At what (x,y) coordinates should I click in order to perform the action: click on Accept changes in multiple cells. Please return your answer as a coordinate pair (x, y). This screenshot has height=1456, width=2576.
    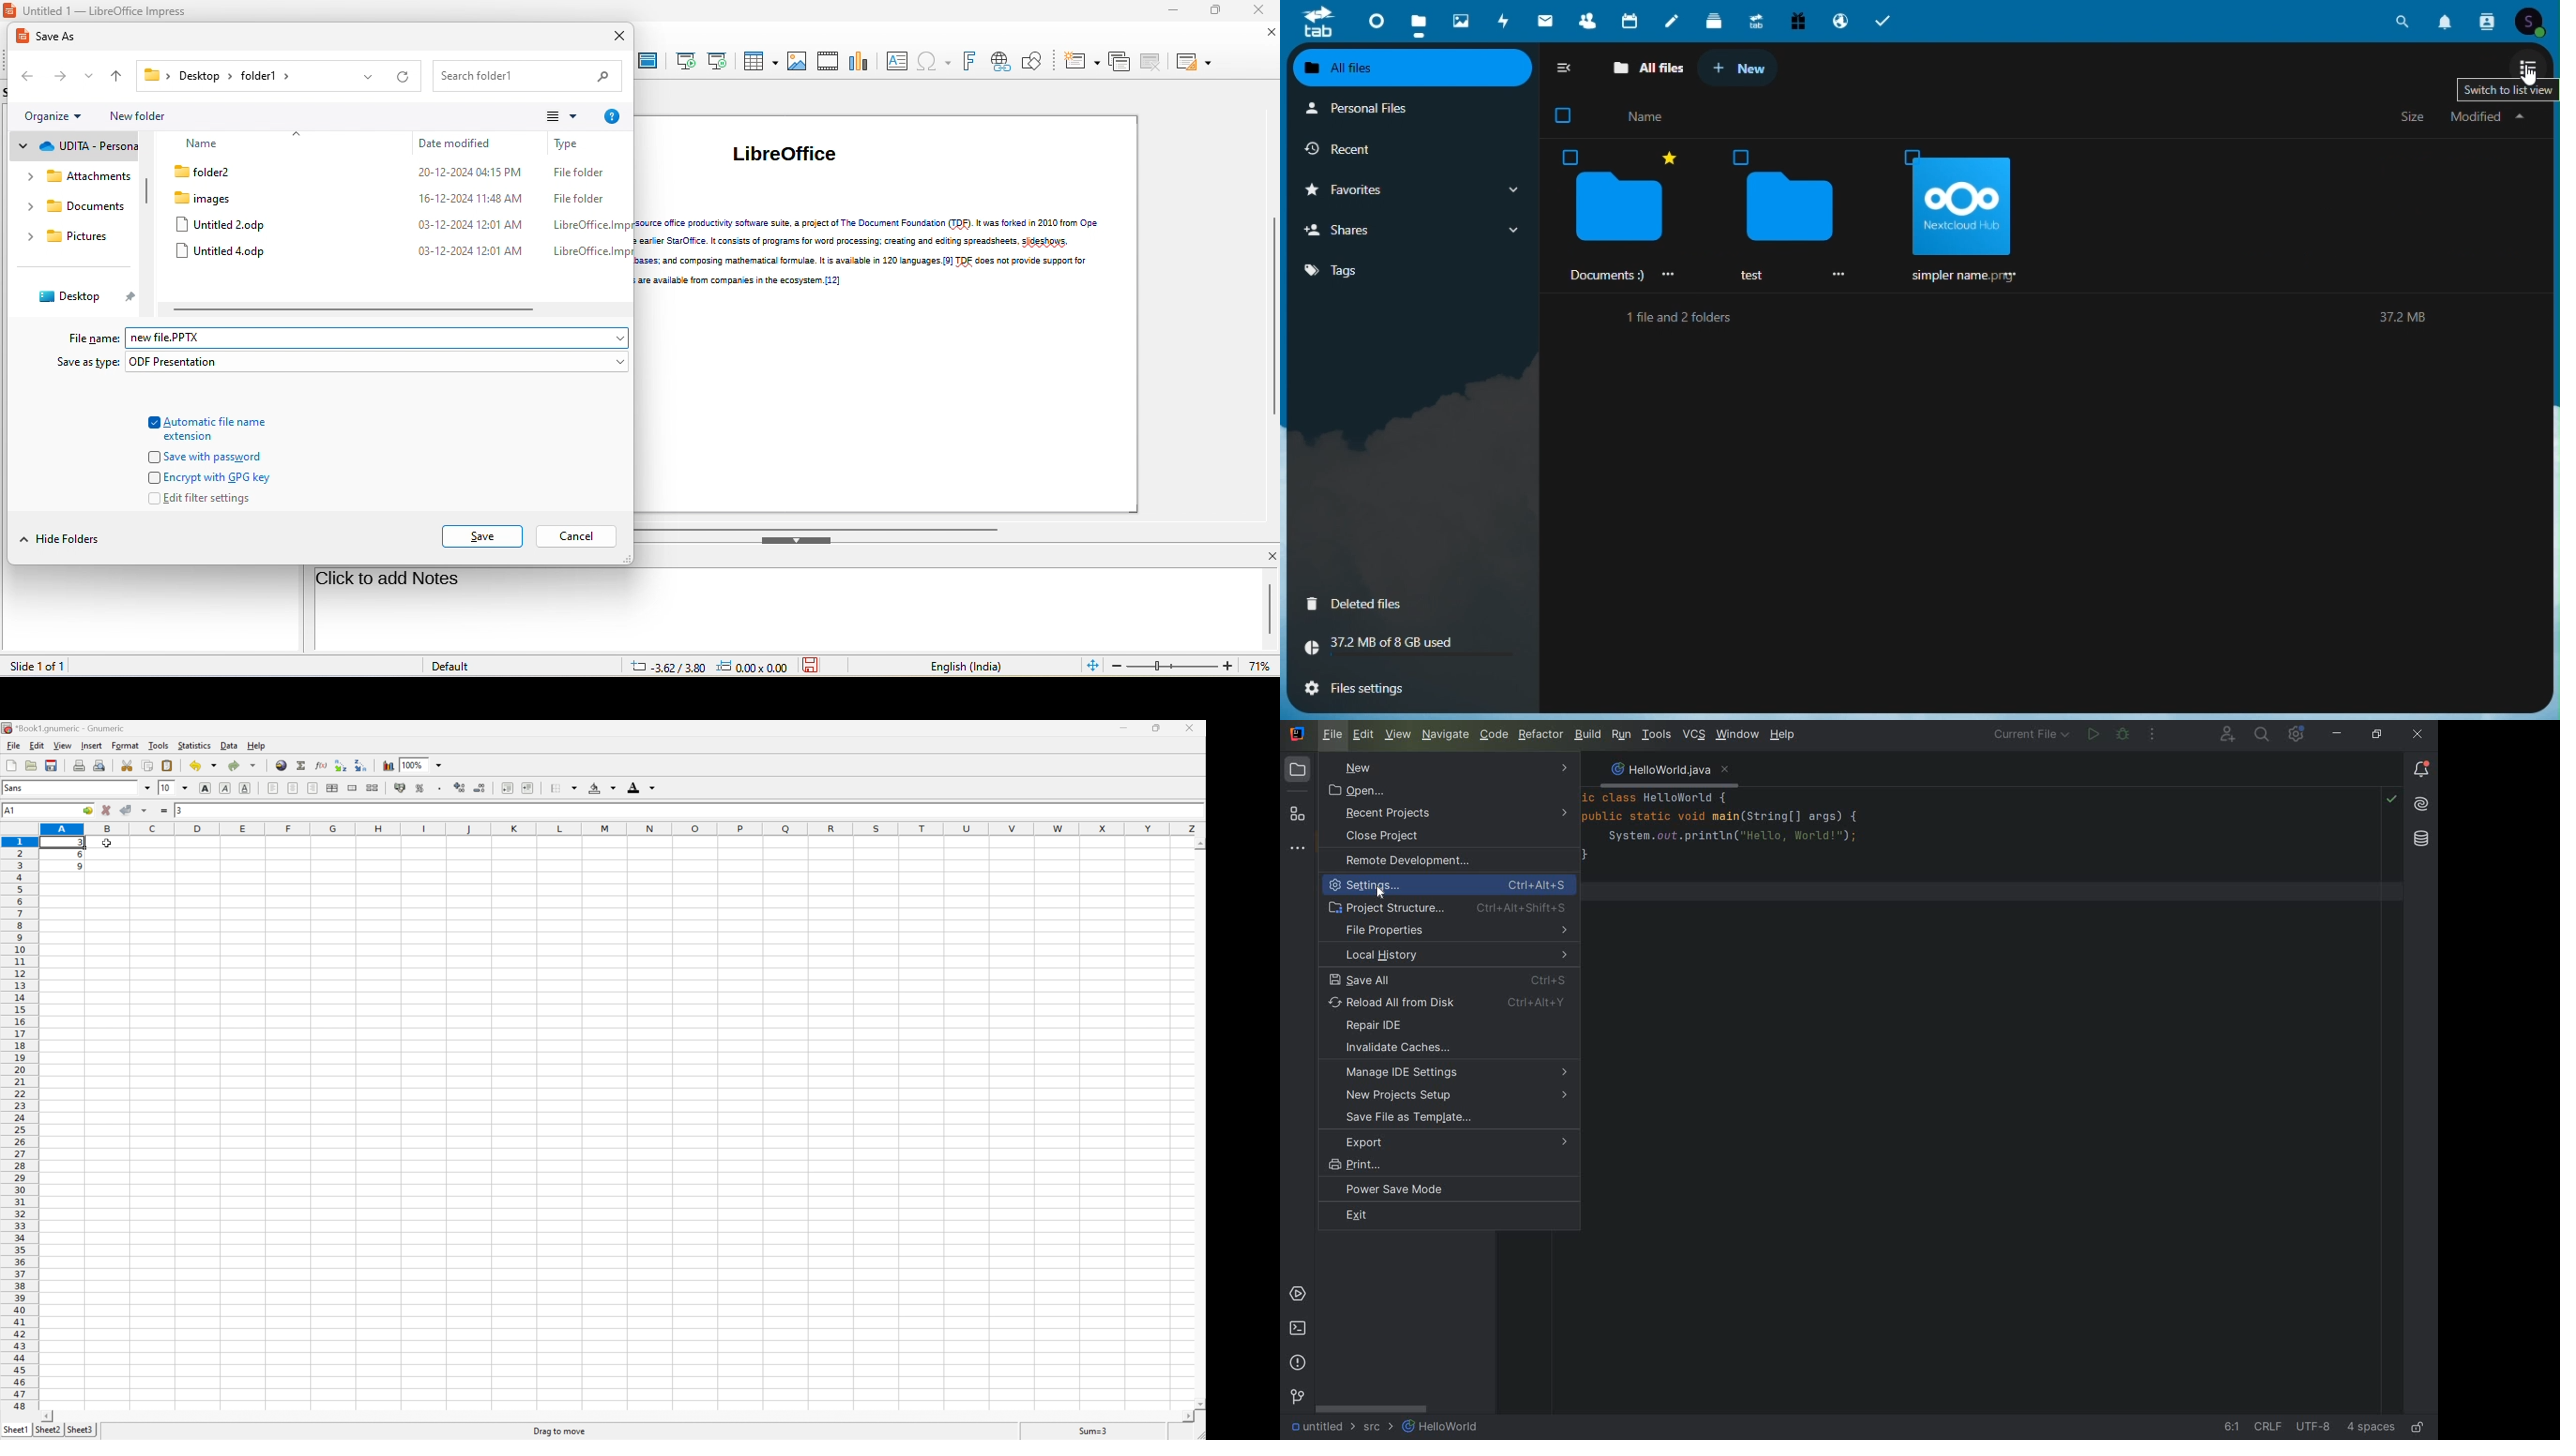
    Looking at the image, I should click on (146, 810).